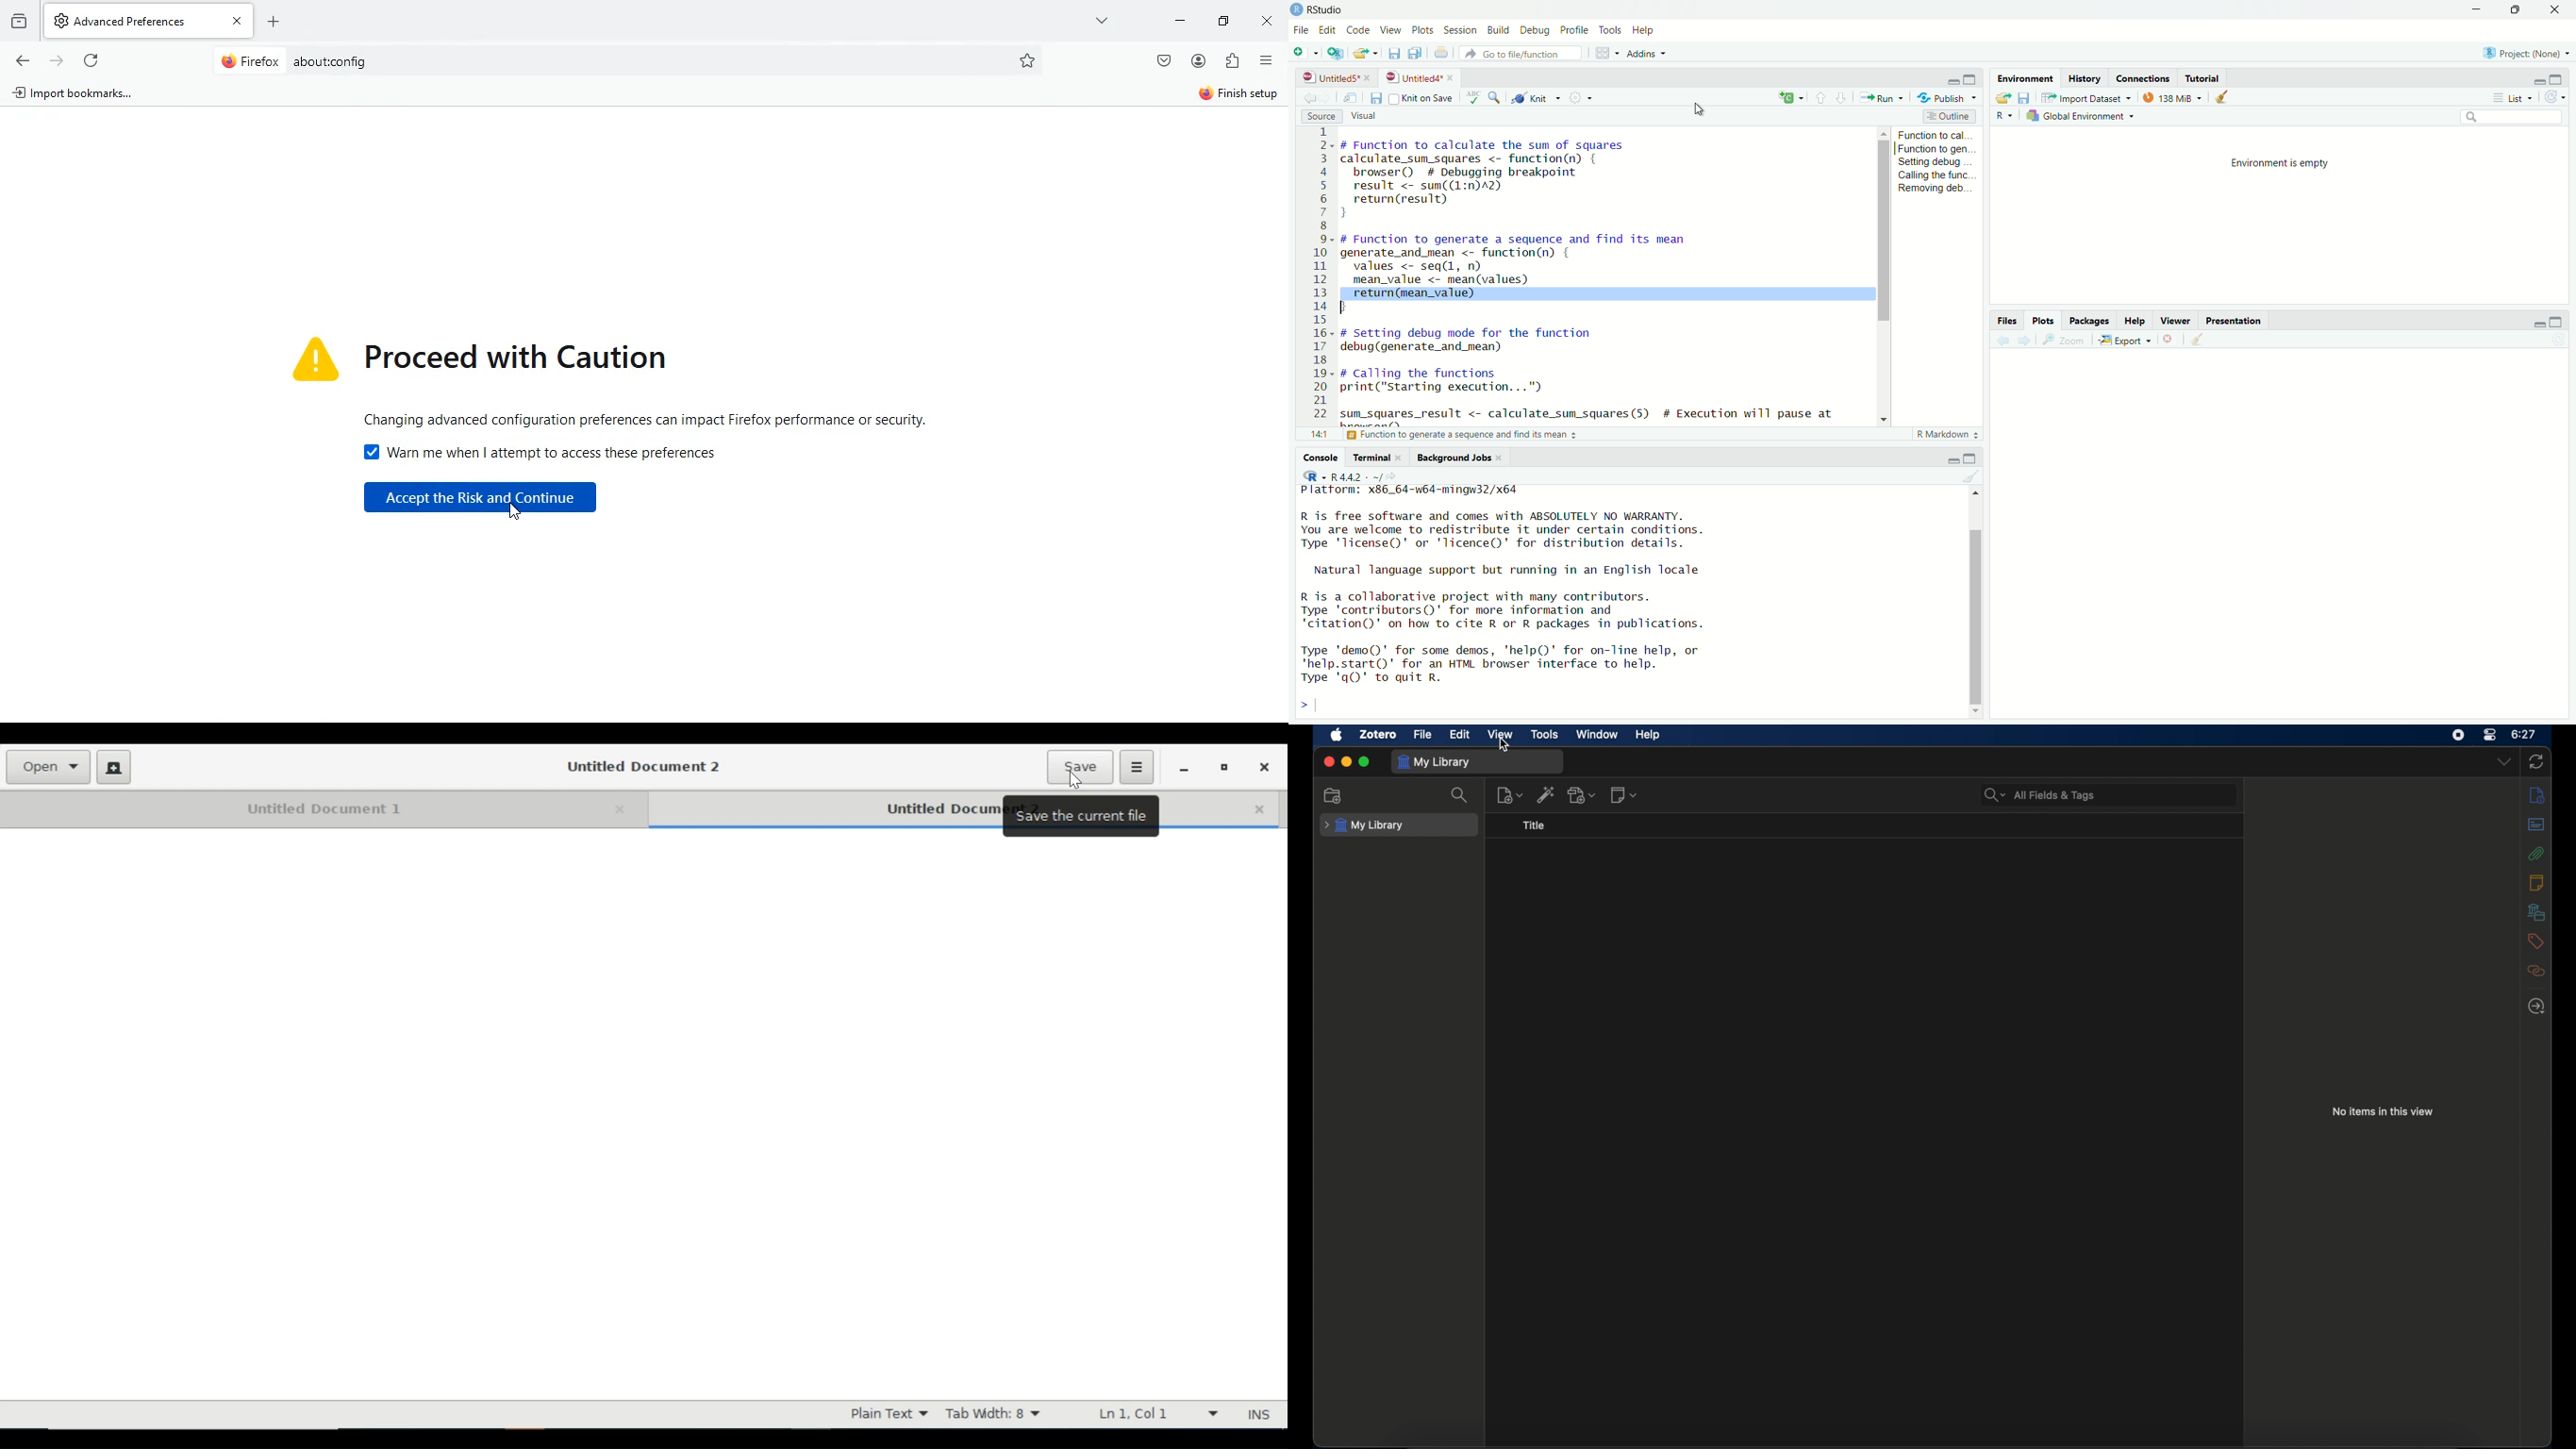 This screenshot has height=1456, width=2576. What do you see at coordinates (2175, 319) in the screenshot?
I see `viewer` at bounding box center [2175, 319].